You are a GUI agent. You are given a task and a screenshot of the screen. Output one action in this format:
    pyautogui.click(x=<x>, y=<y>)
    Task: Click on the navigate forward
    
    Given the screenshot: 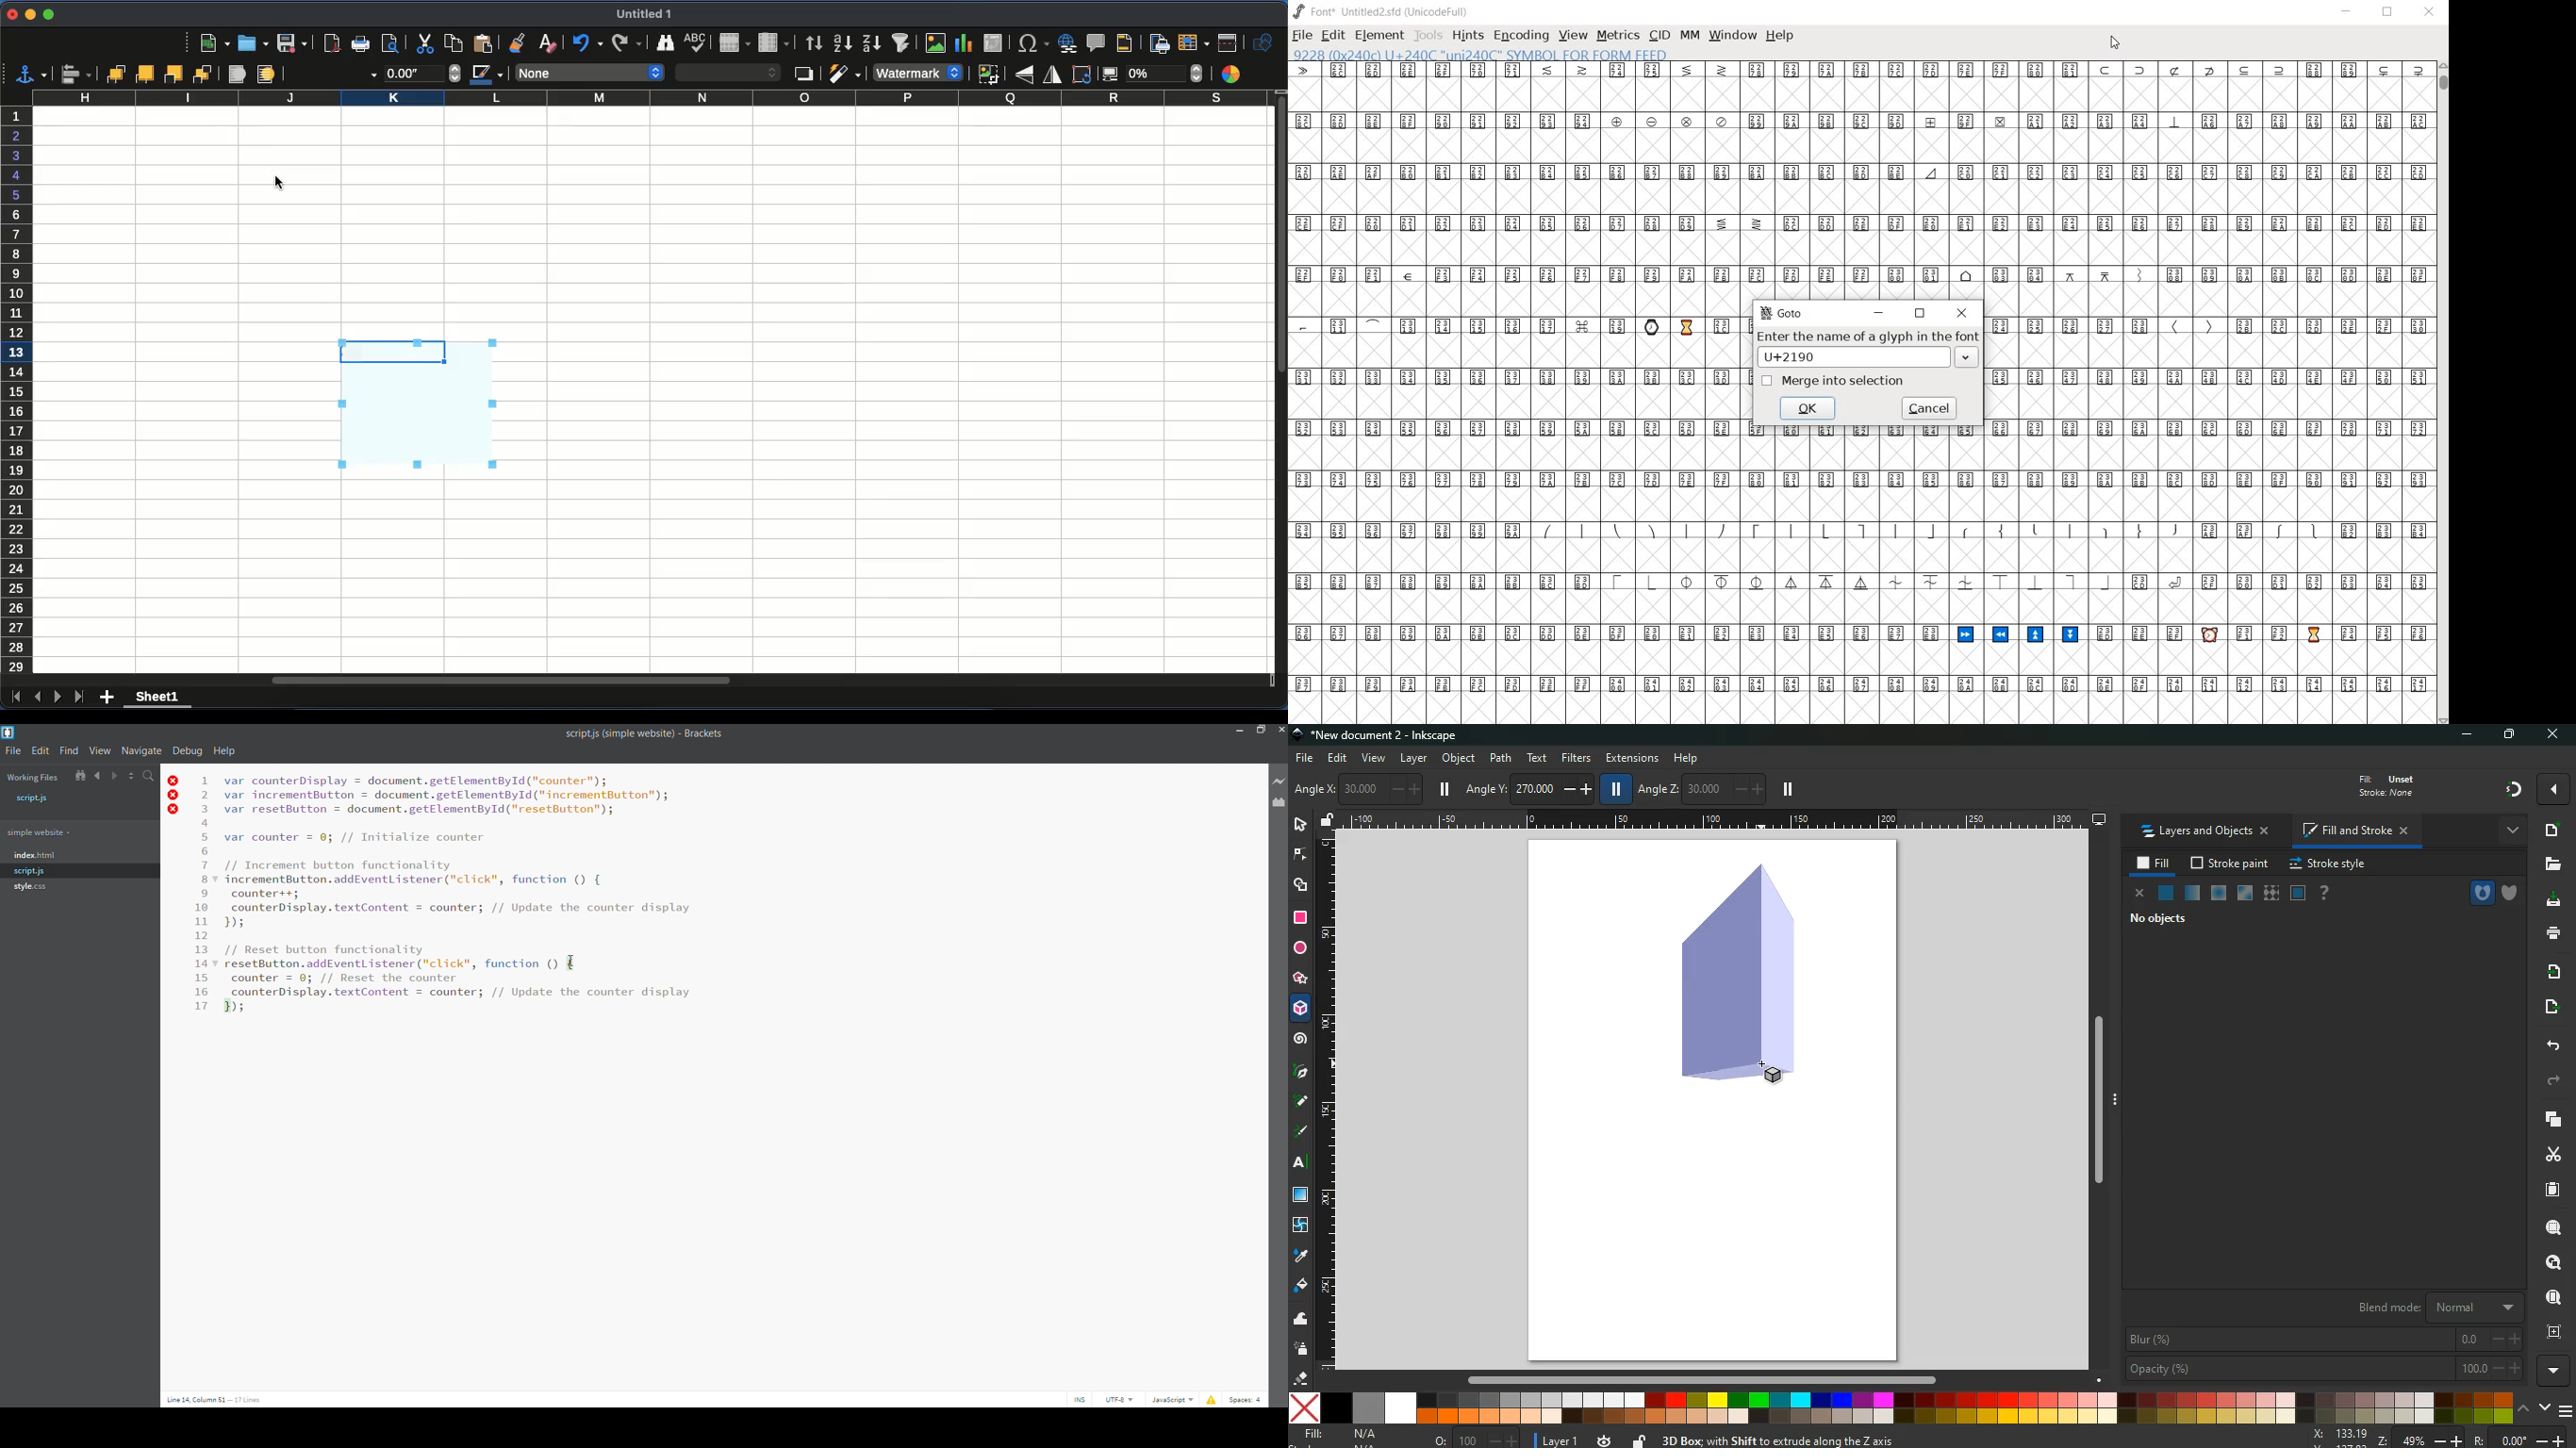 What is the action you would take?
    pyautogui.click(x=112, y=775)
    